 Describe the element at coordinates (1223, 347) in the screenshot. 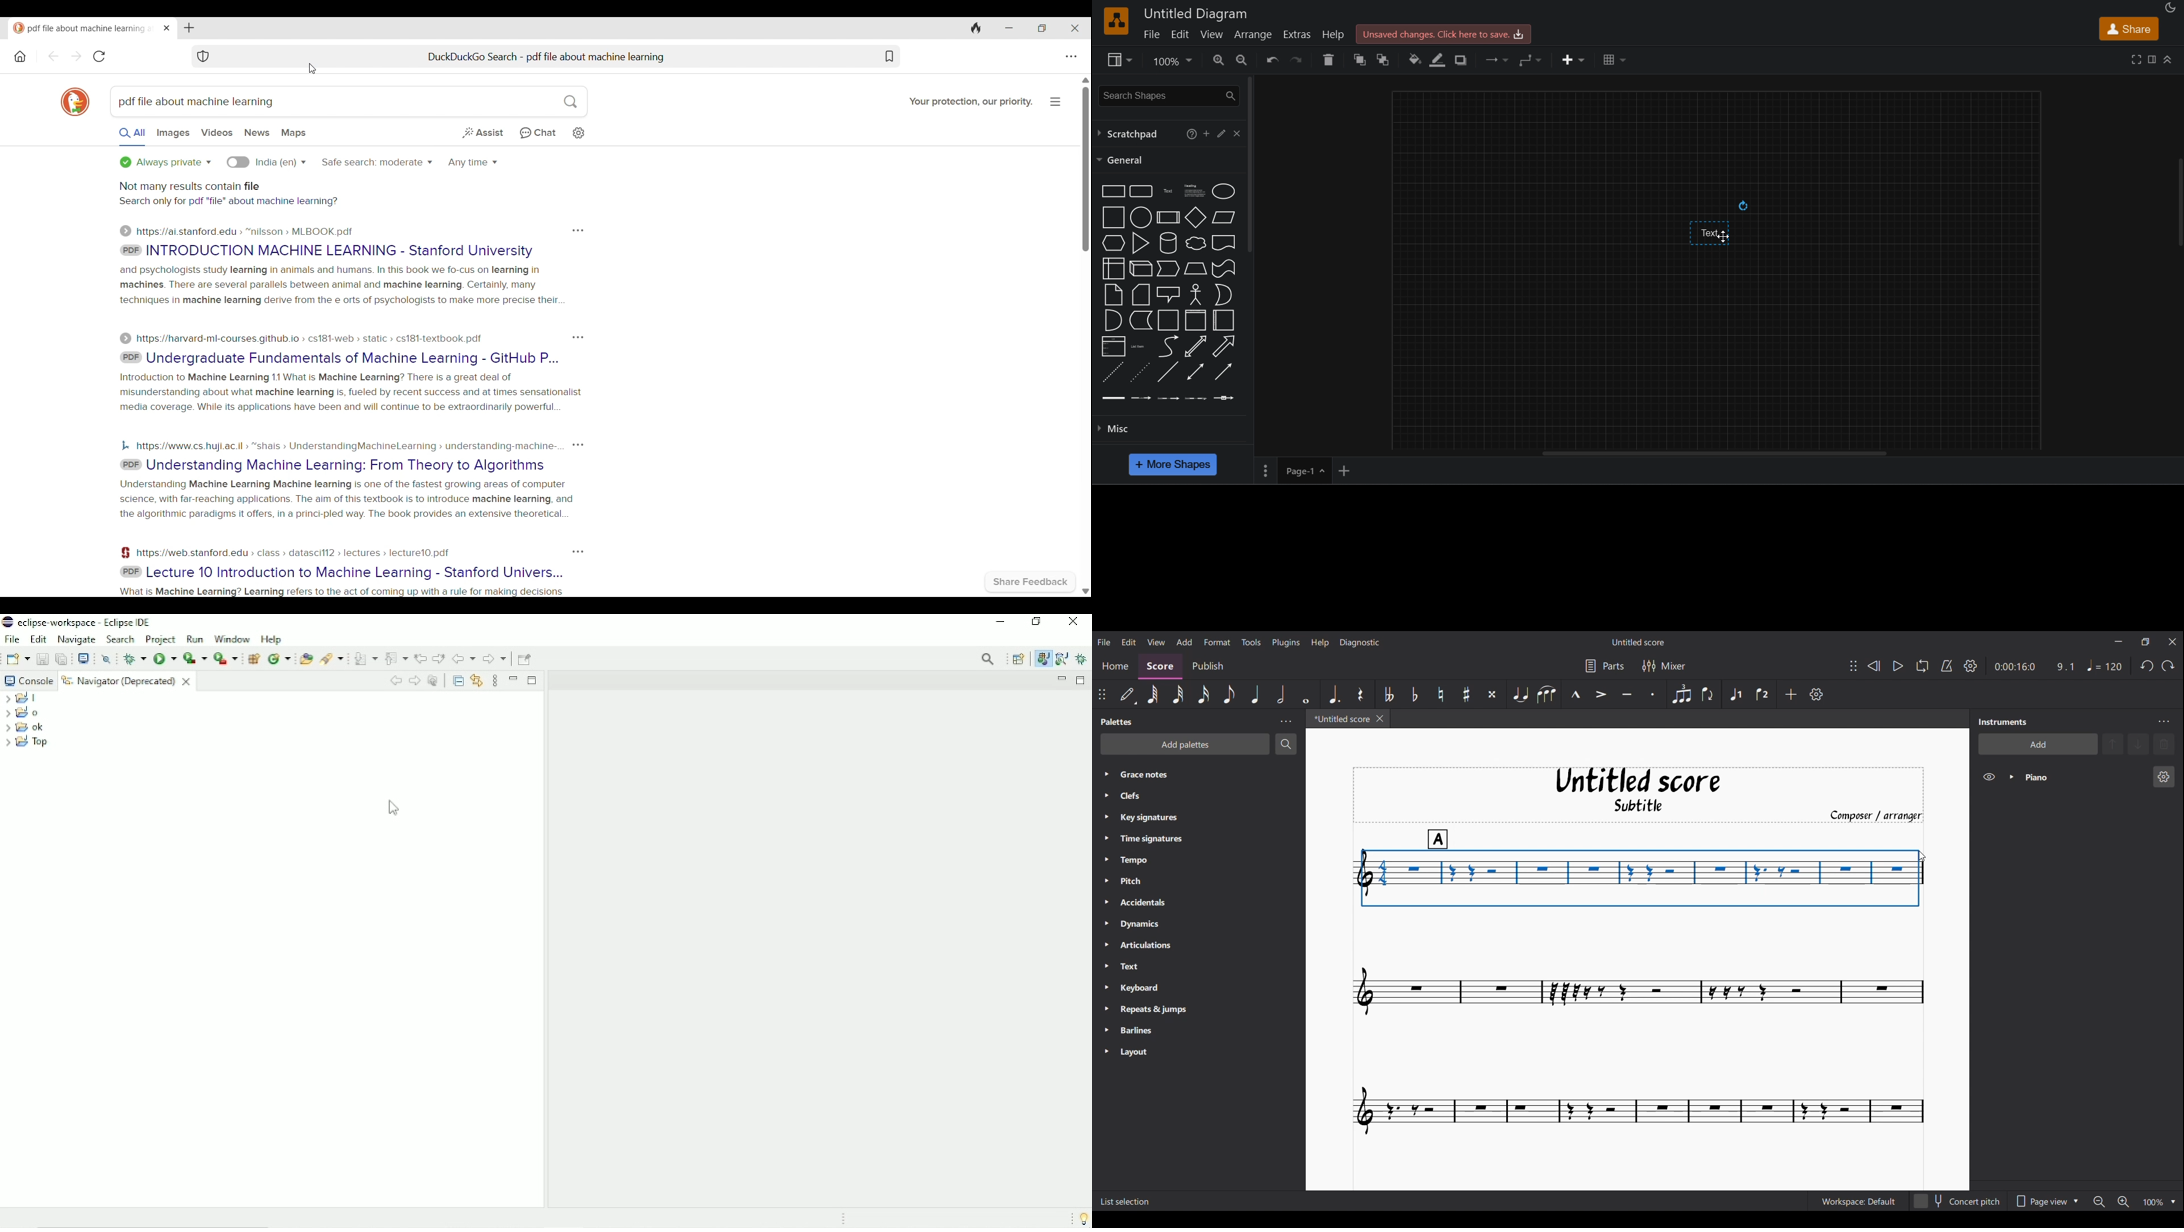

I see `Arrow` at that location.